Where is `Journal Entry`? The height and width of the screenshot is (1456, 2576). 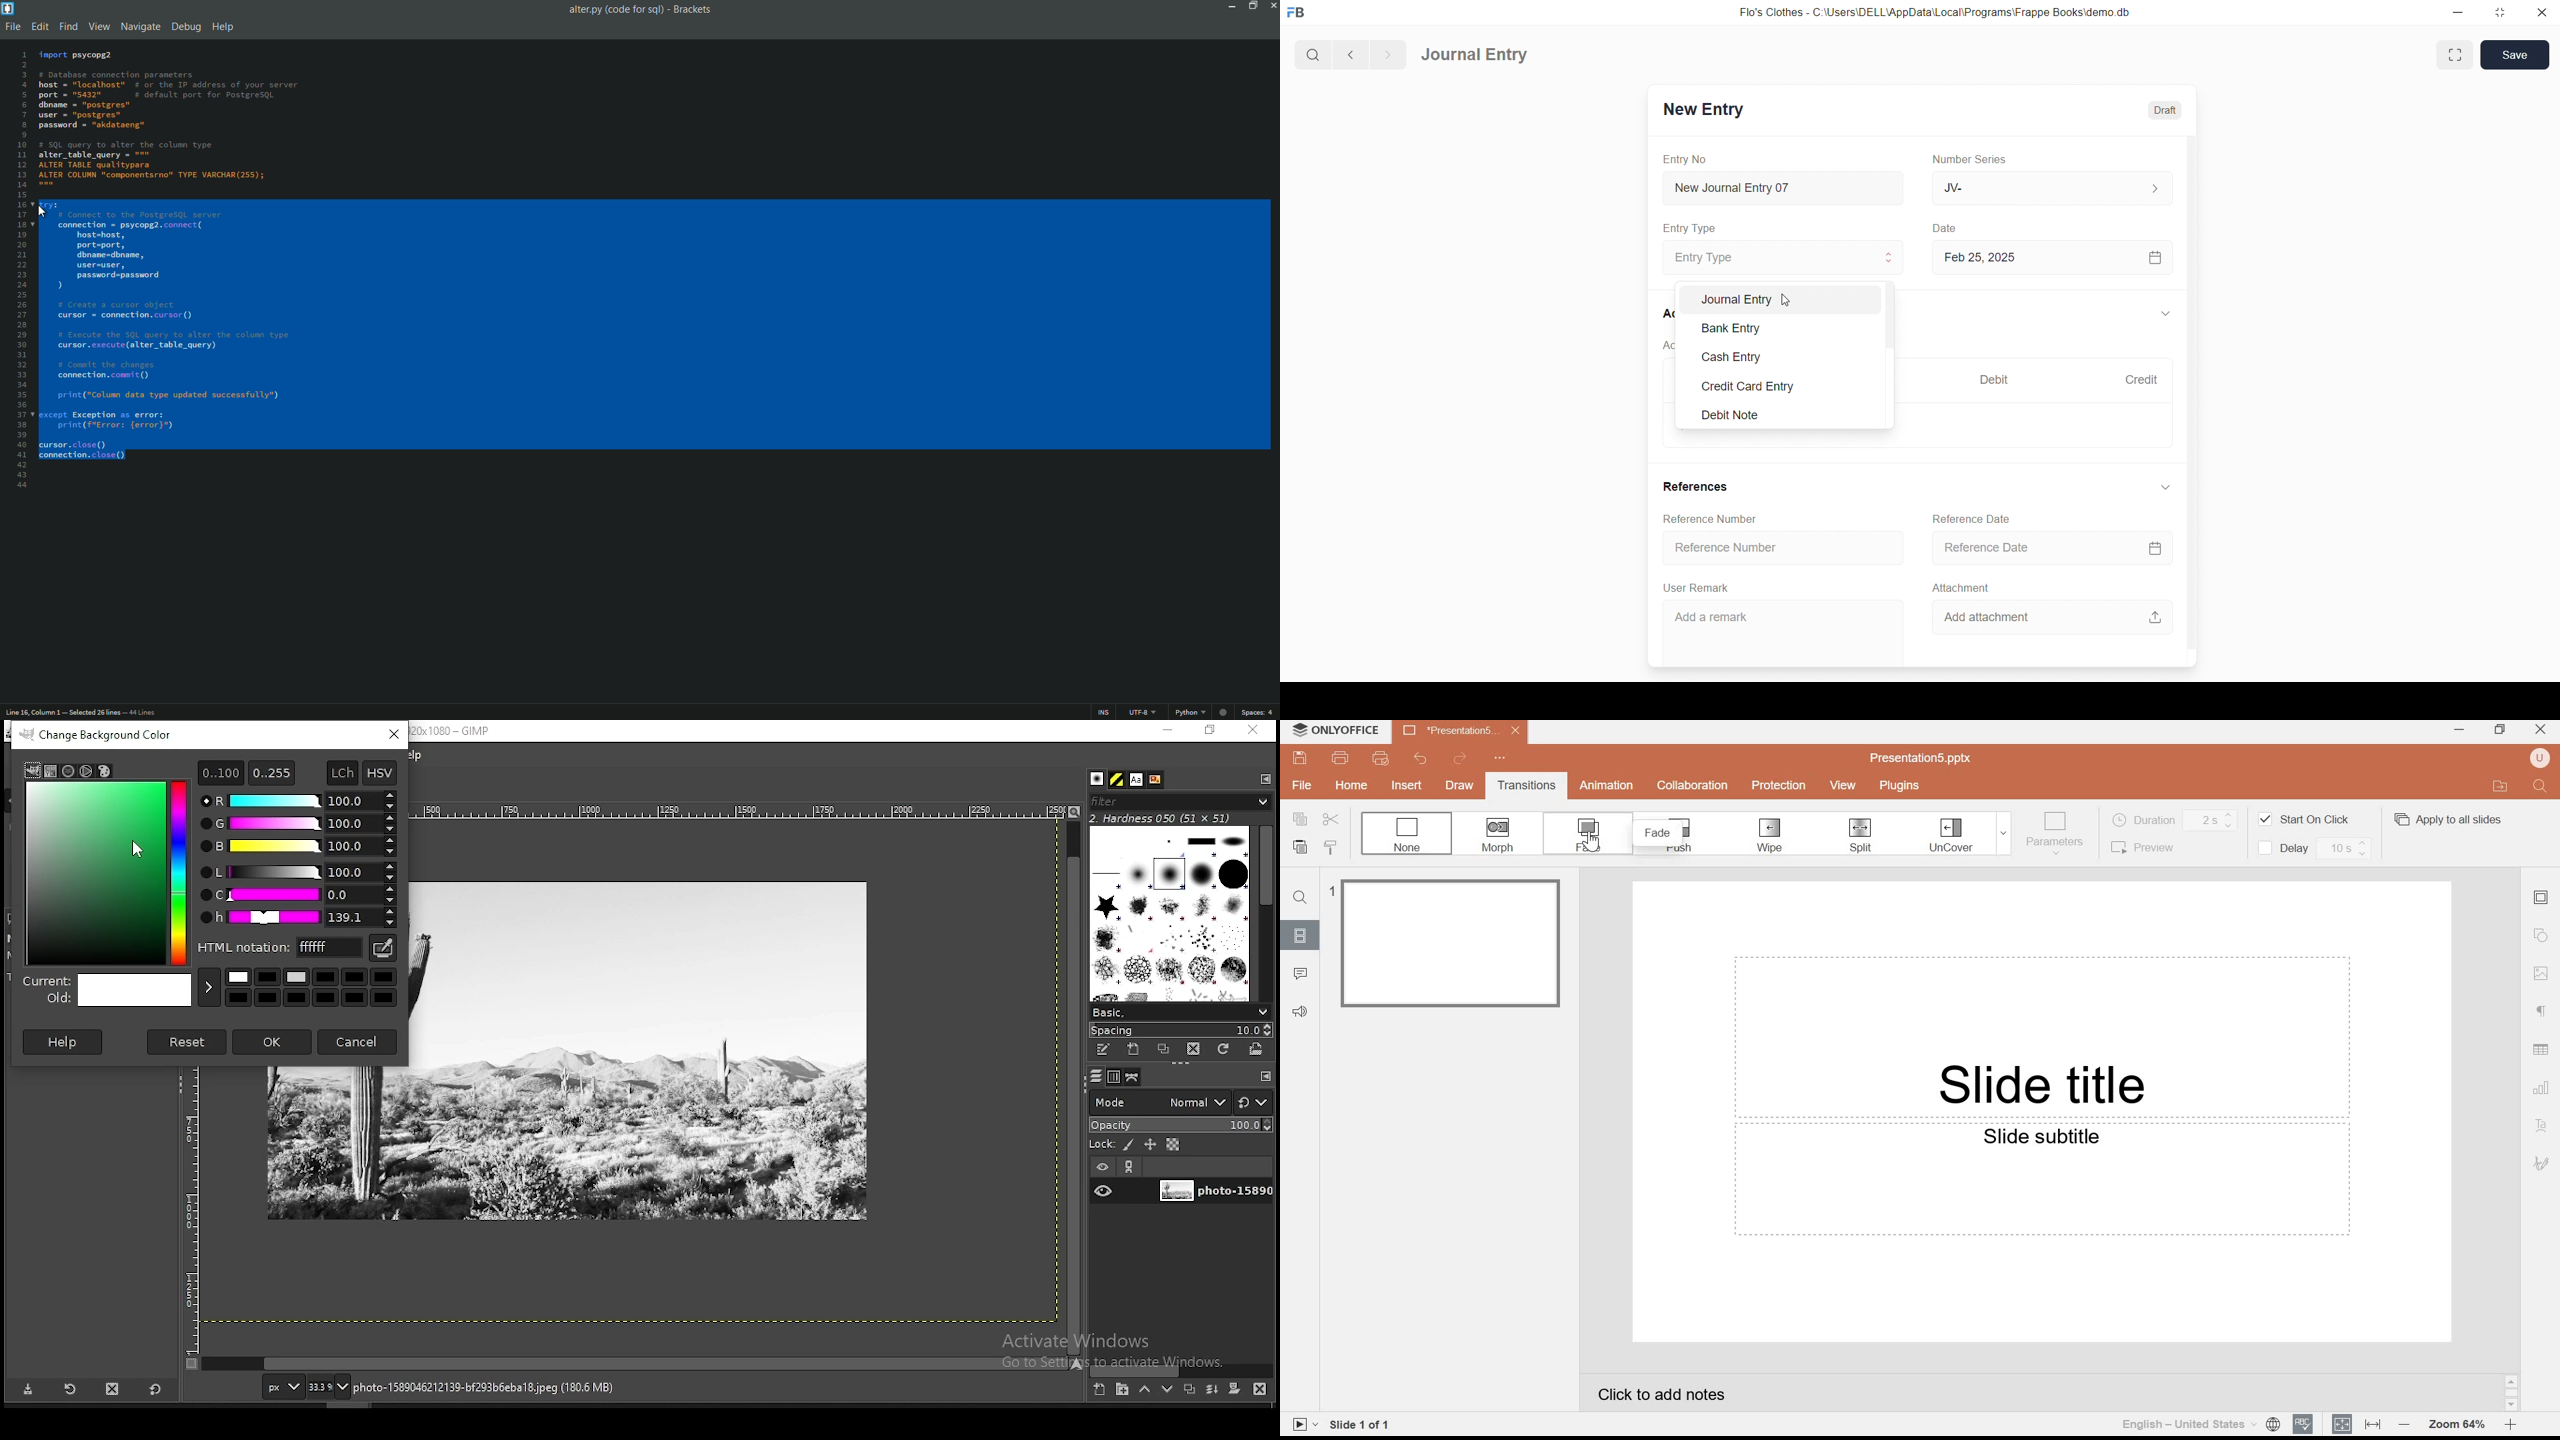
Journal Entry is located at coordinates (1476, 56).